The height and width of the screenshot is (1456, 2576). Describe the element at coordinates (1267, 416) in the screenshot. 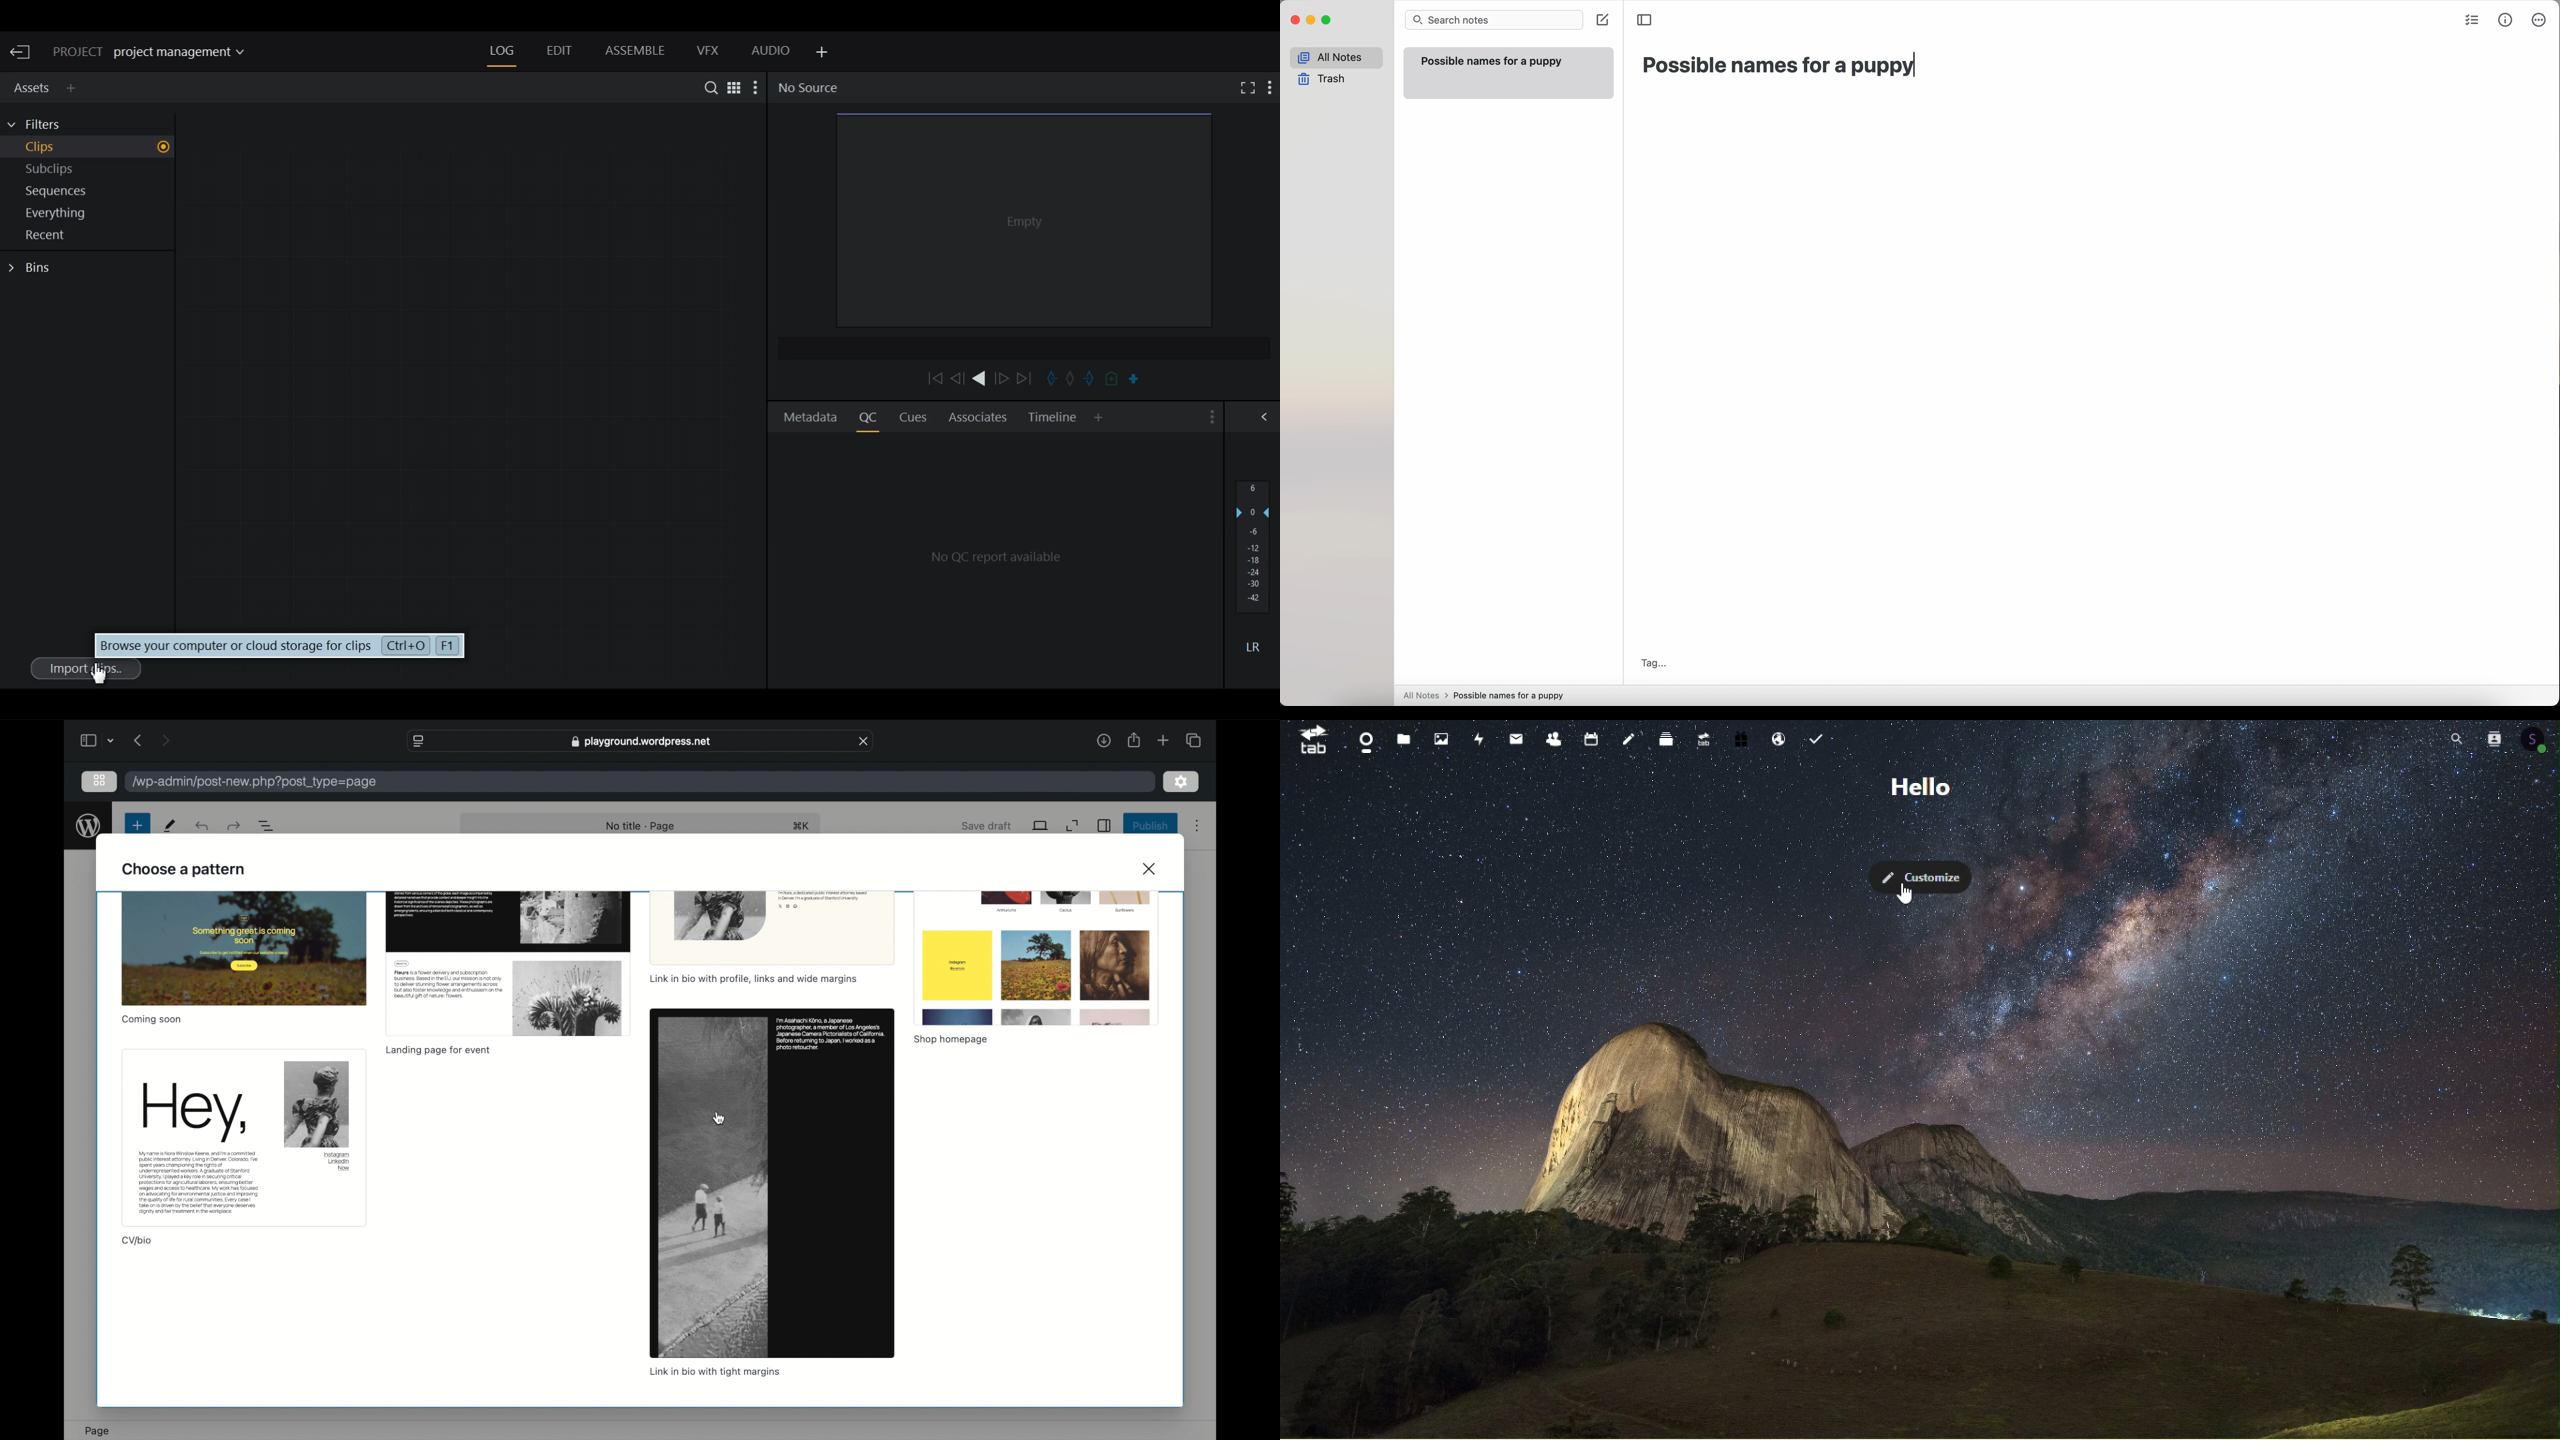

I see `Show/Hide Full Audio mix` at that location.